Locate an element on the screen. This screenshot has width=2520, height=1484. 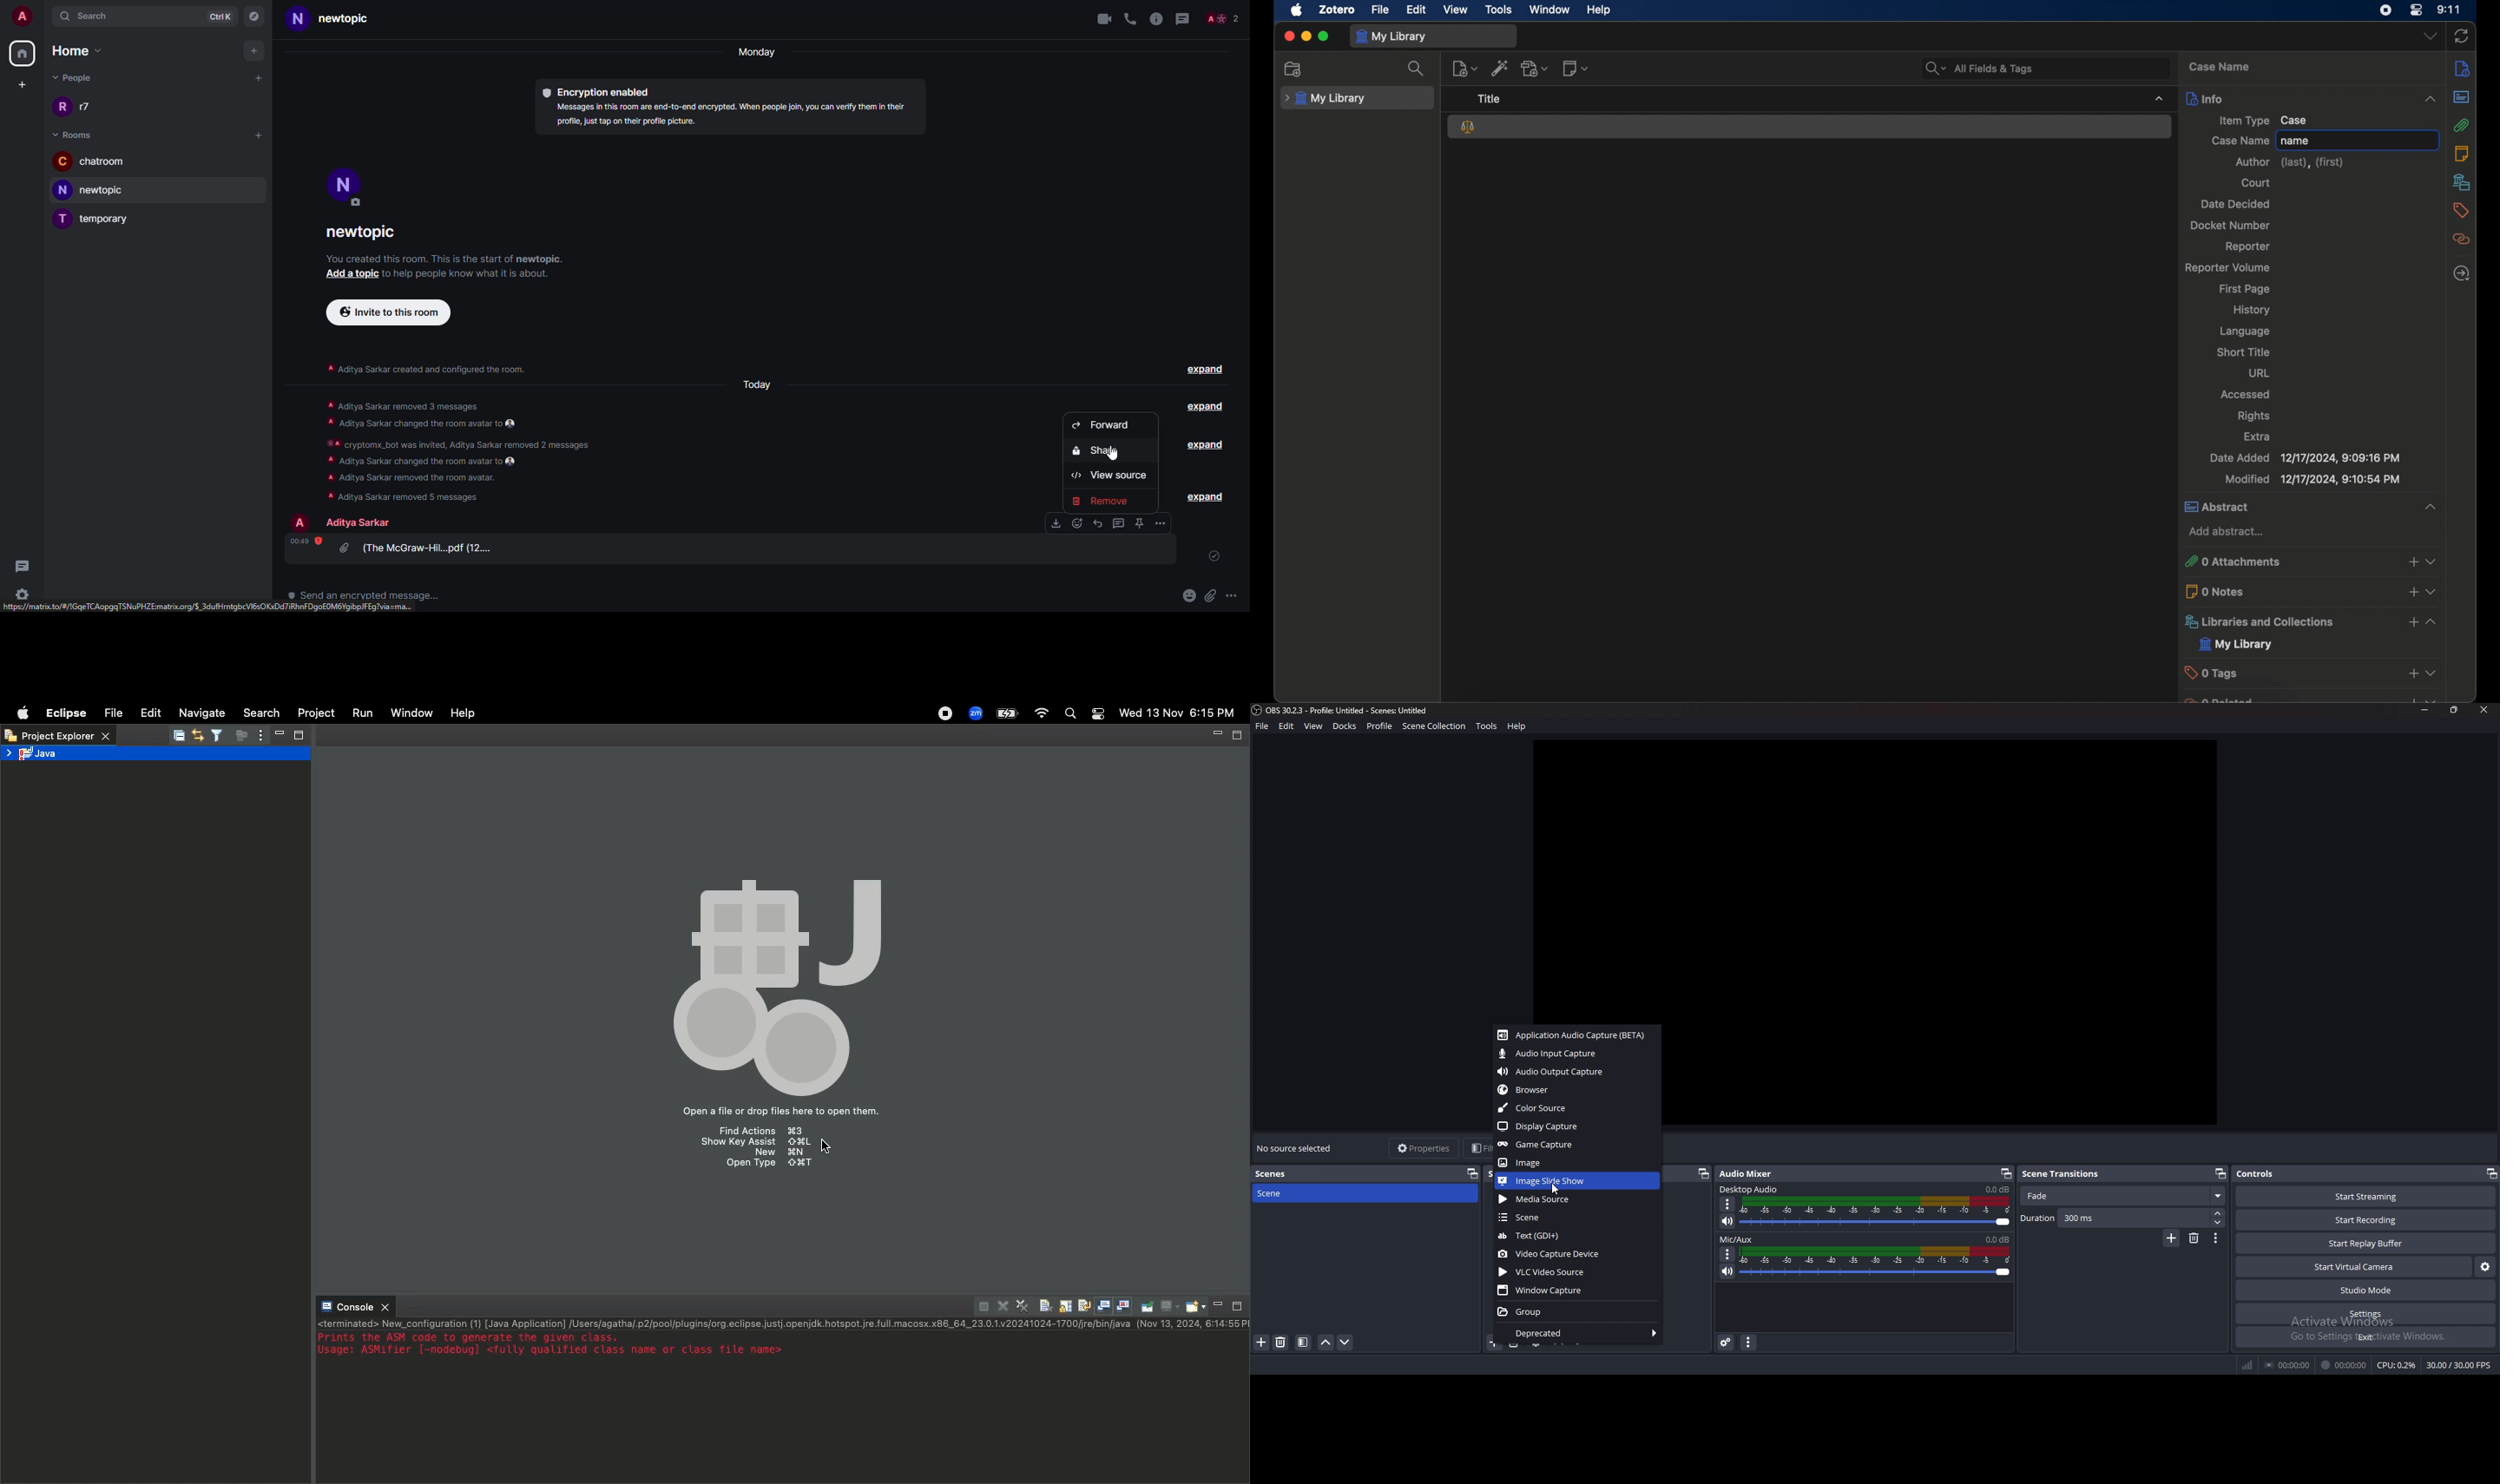
dropdown is located at coordinates (2159, 99).